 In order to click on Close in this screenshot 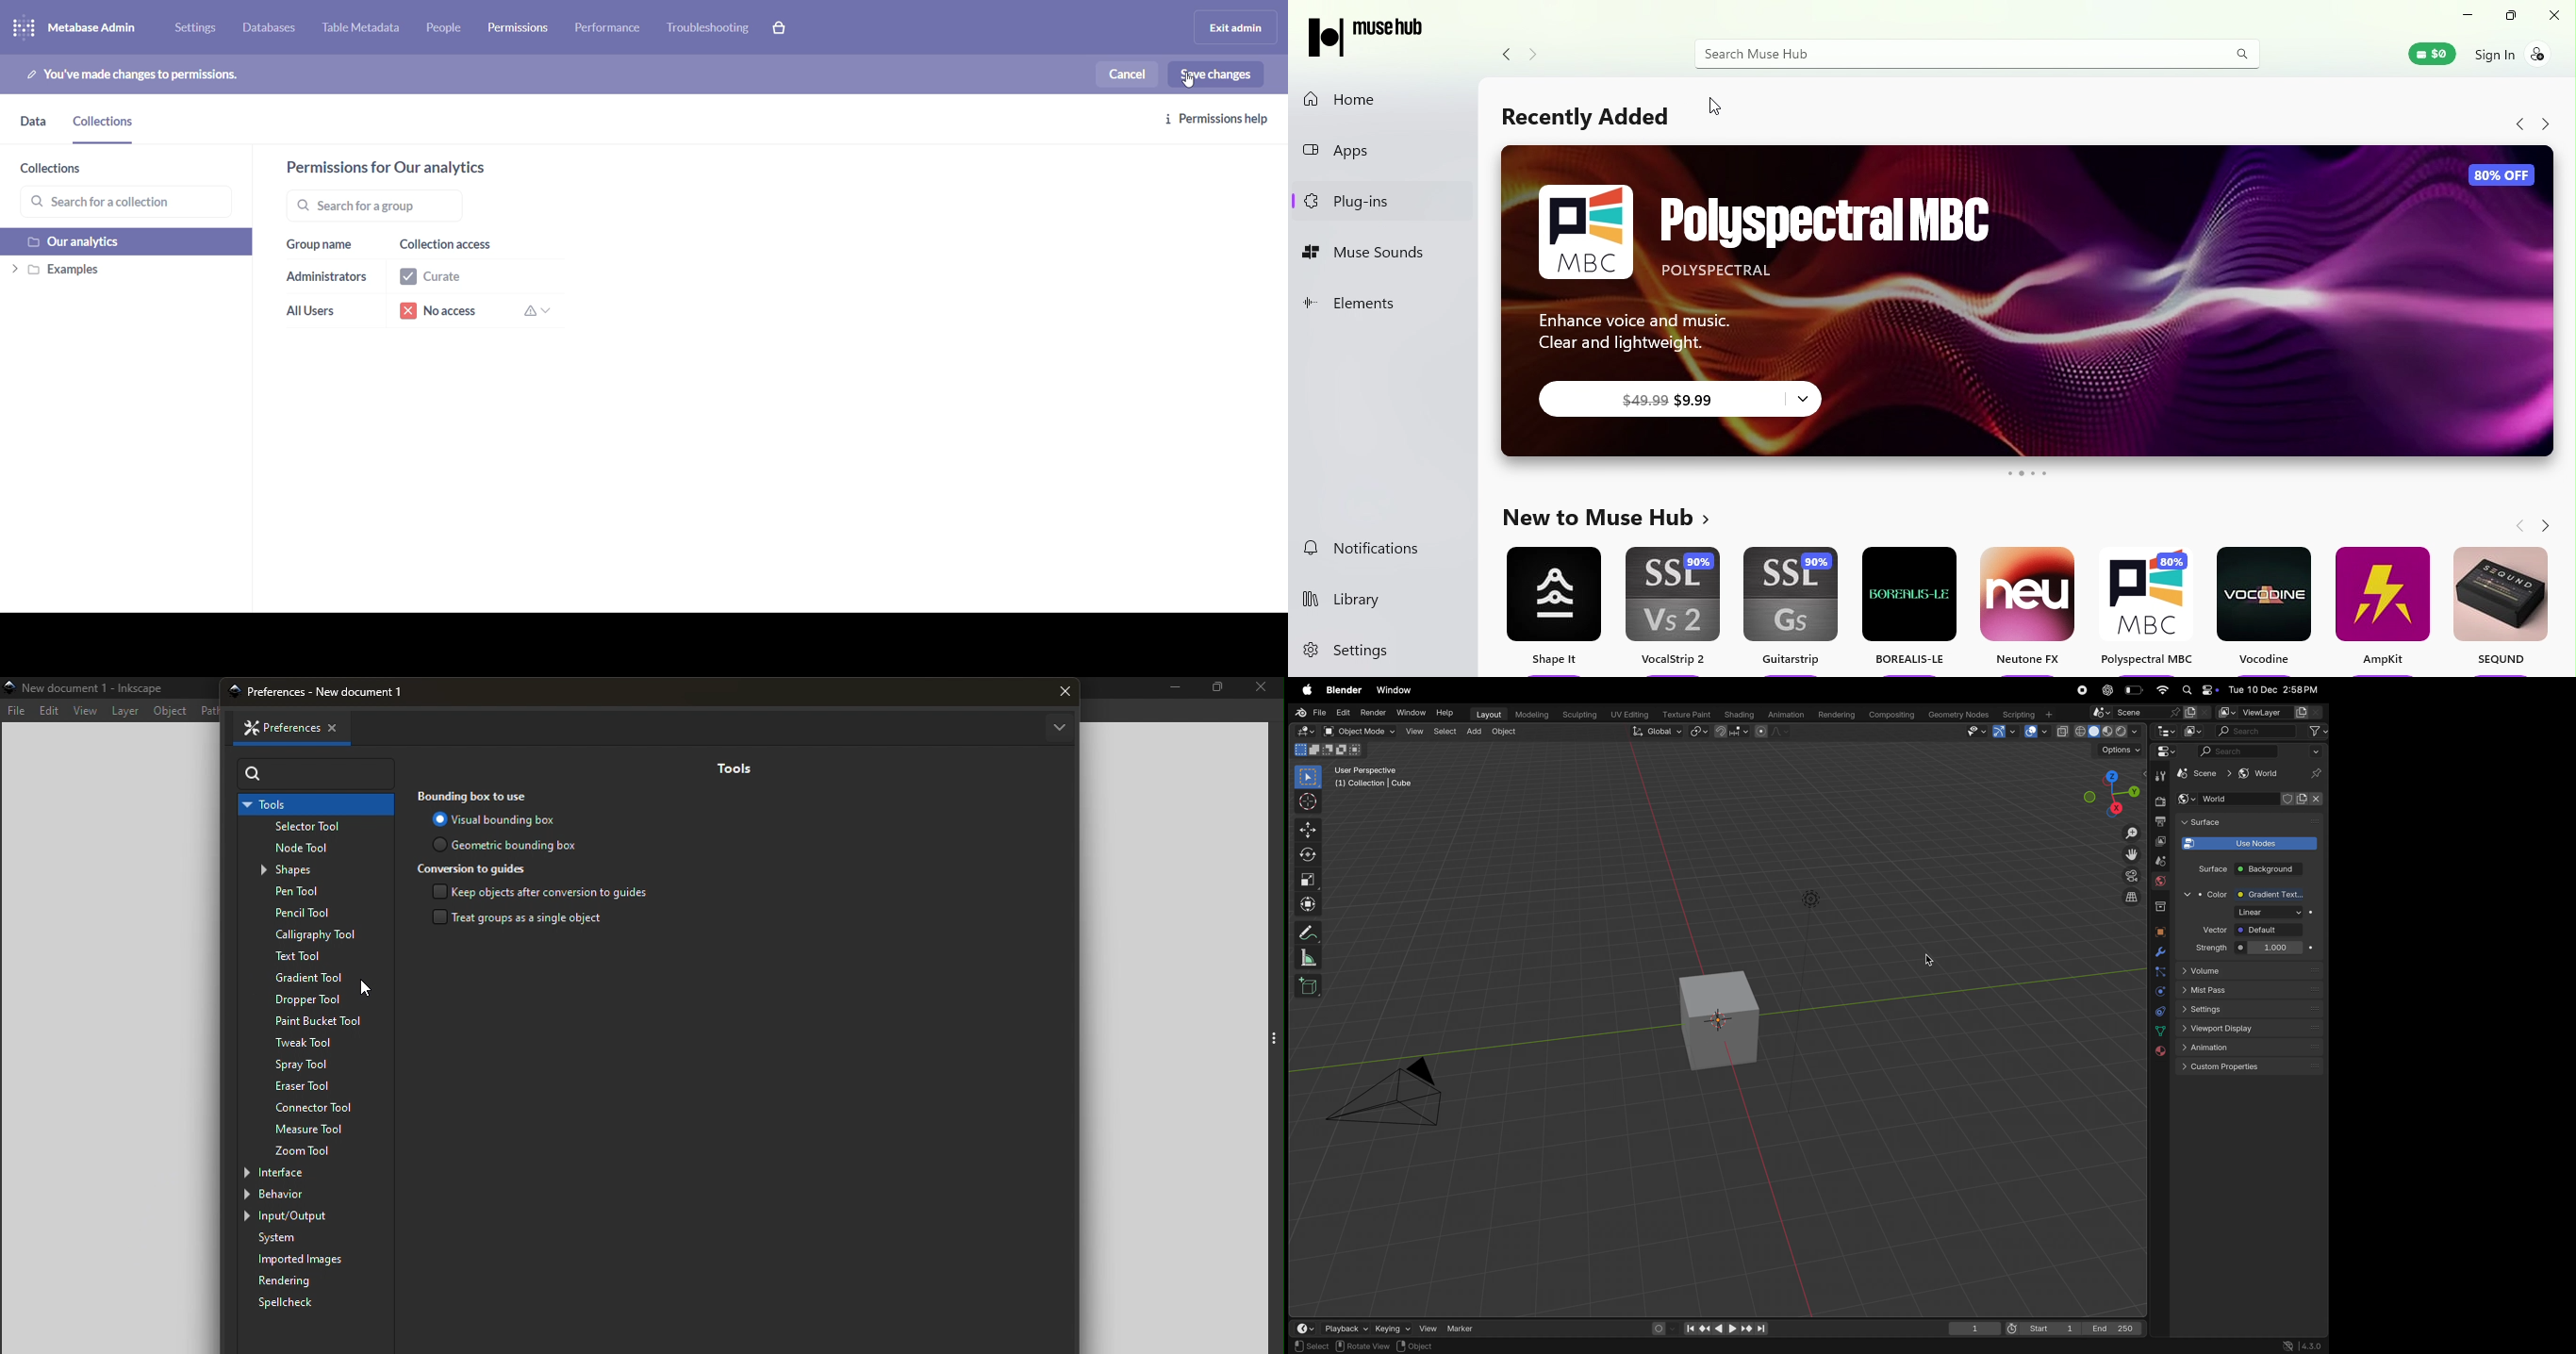, I will do `click(2554, 16)`.